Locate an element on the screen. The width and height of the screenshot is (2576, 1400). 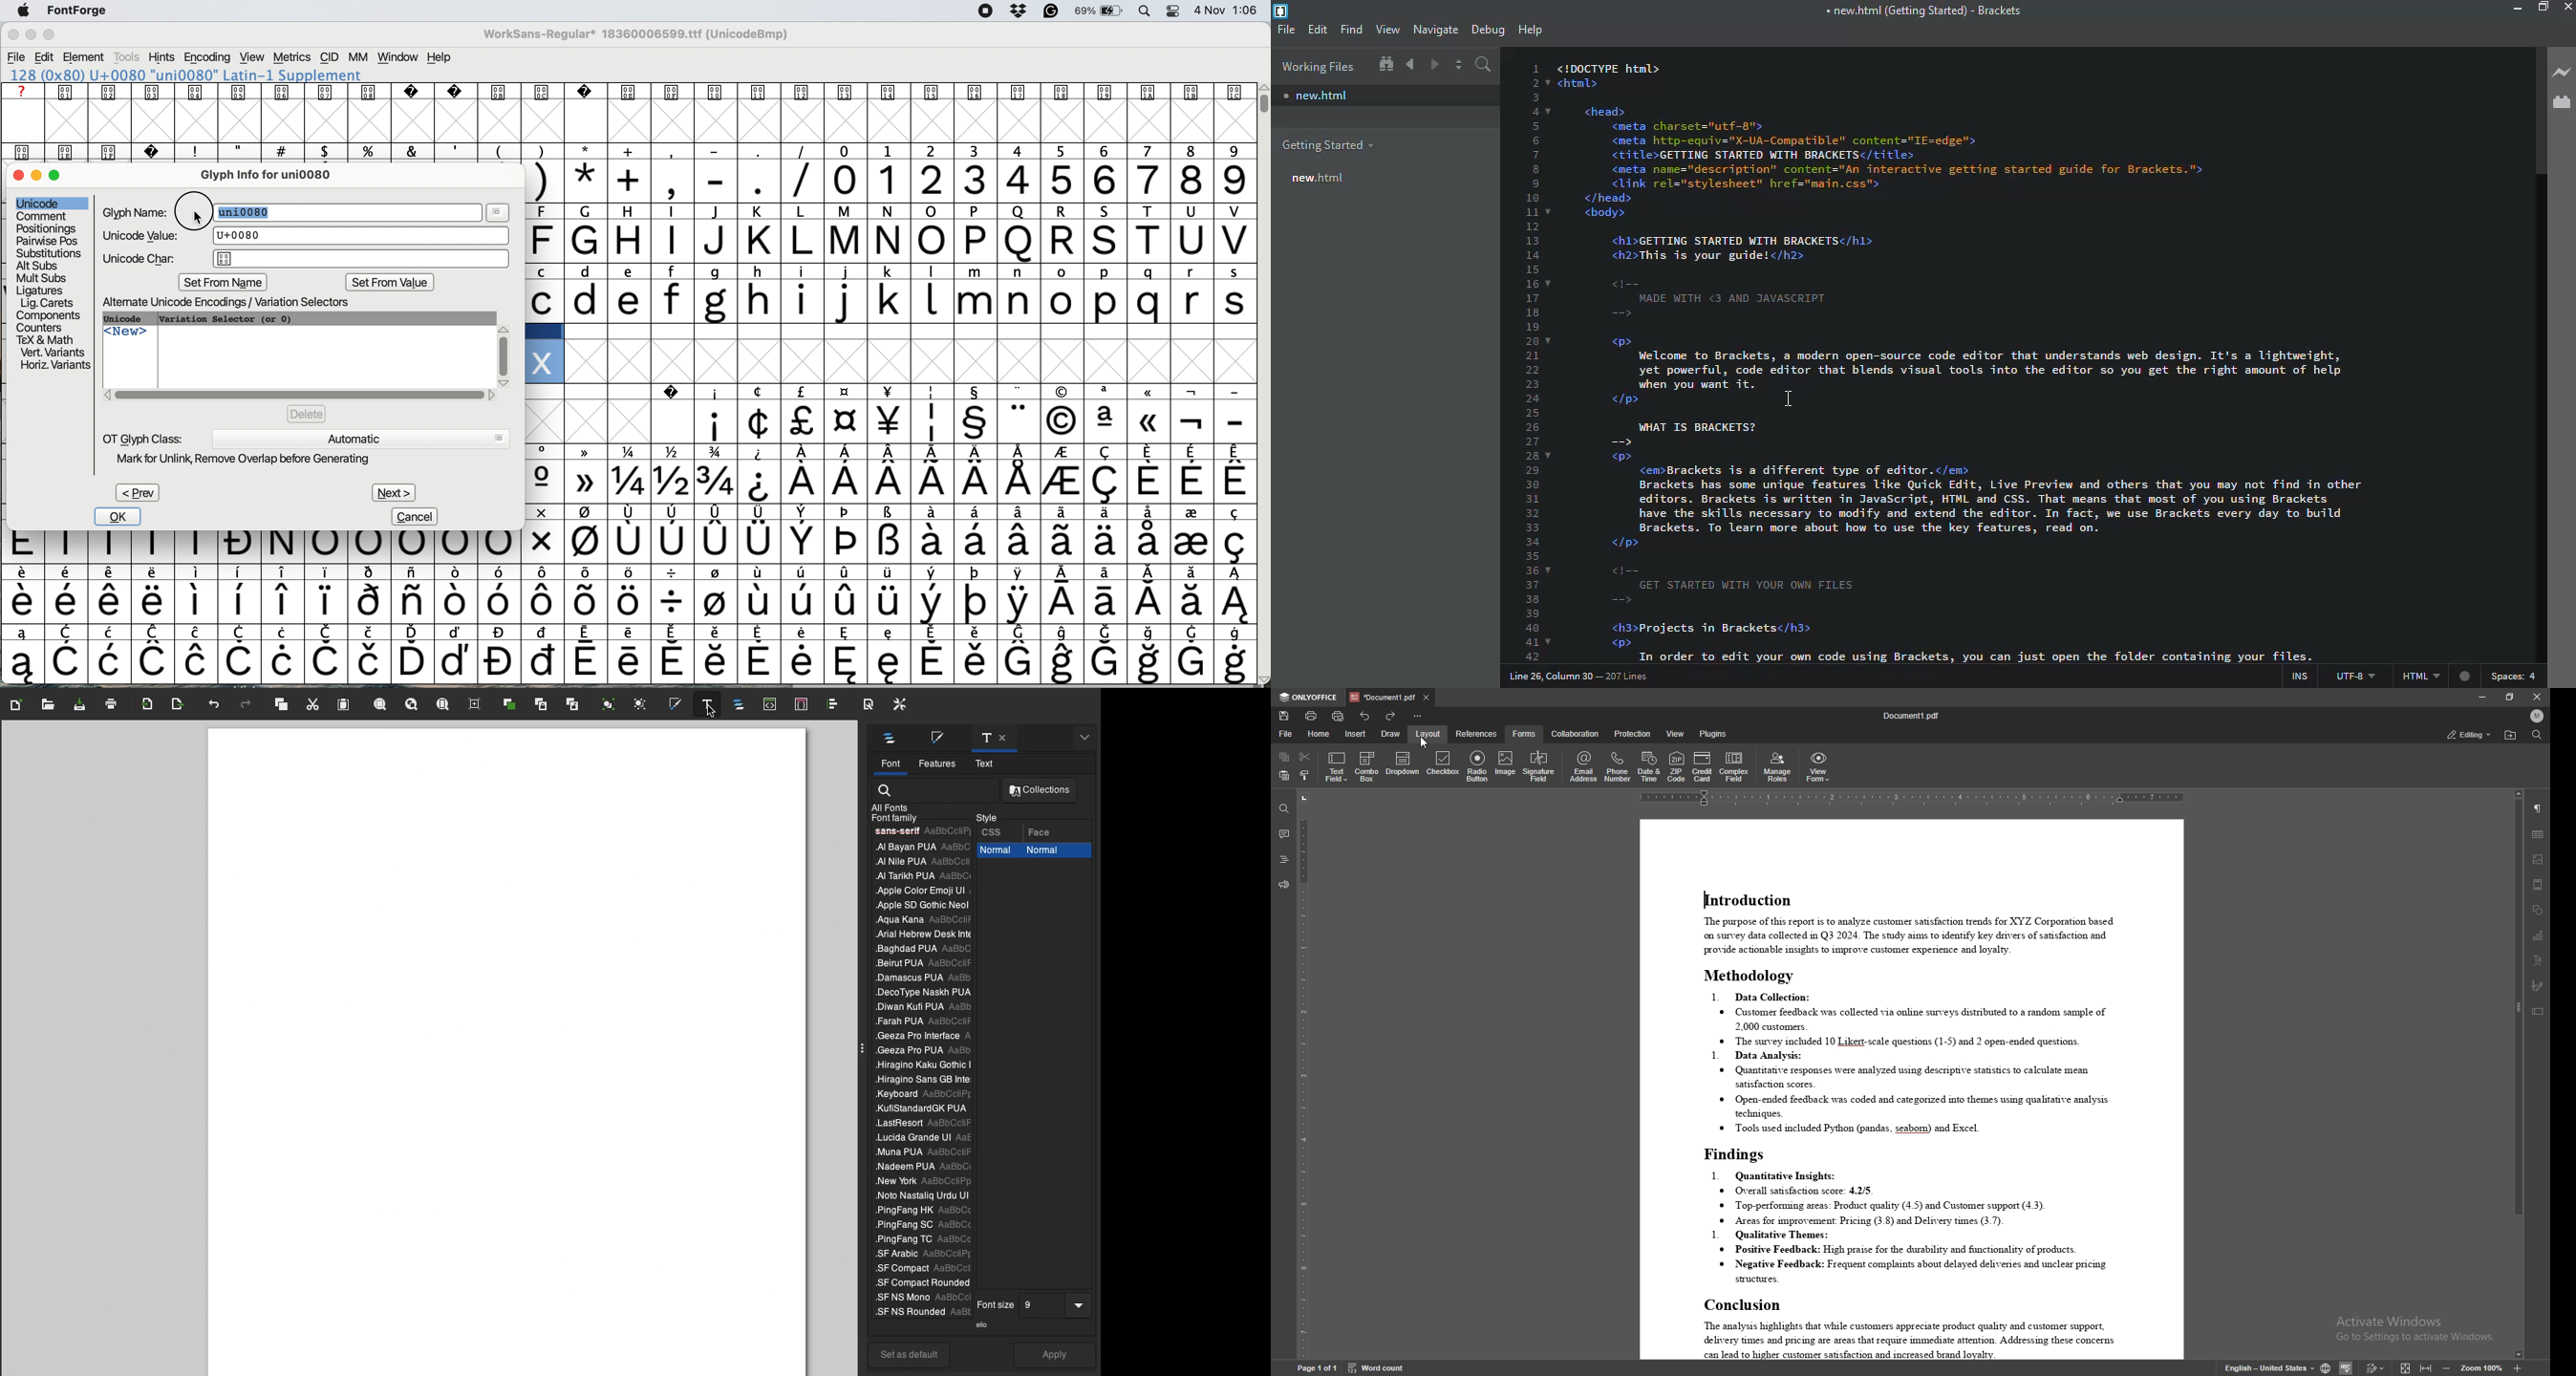
ins is located at coordinates (2298, 674).